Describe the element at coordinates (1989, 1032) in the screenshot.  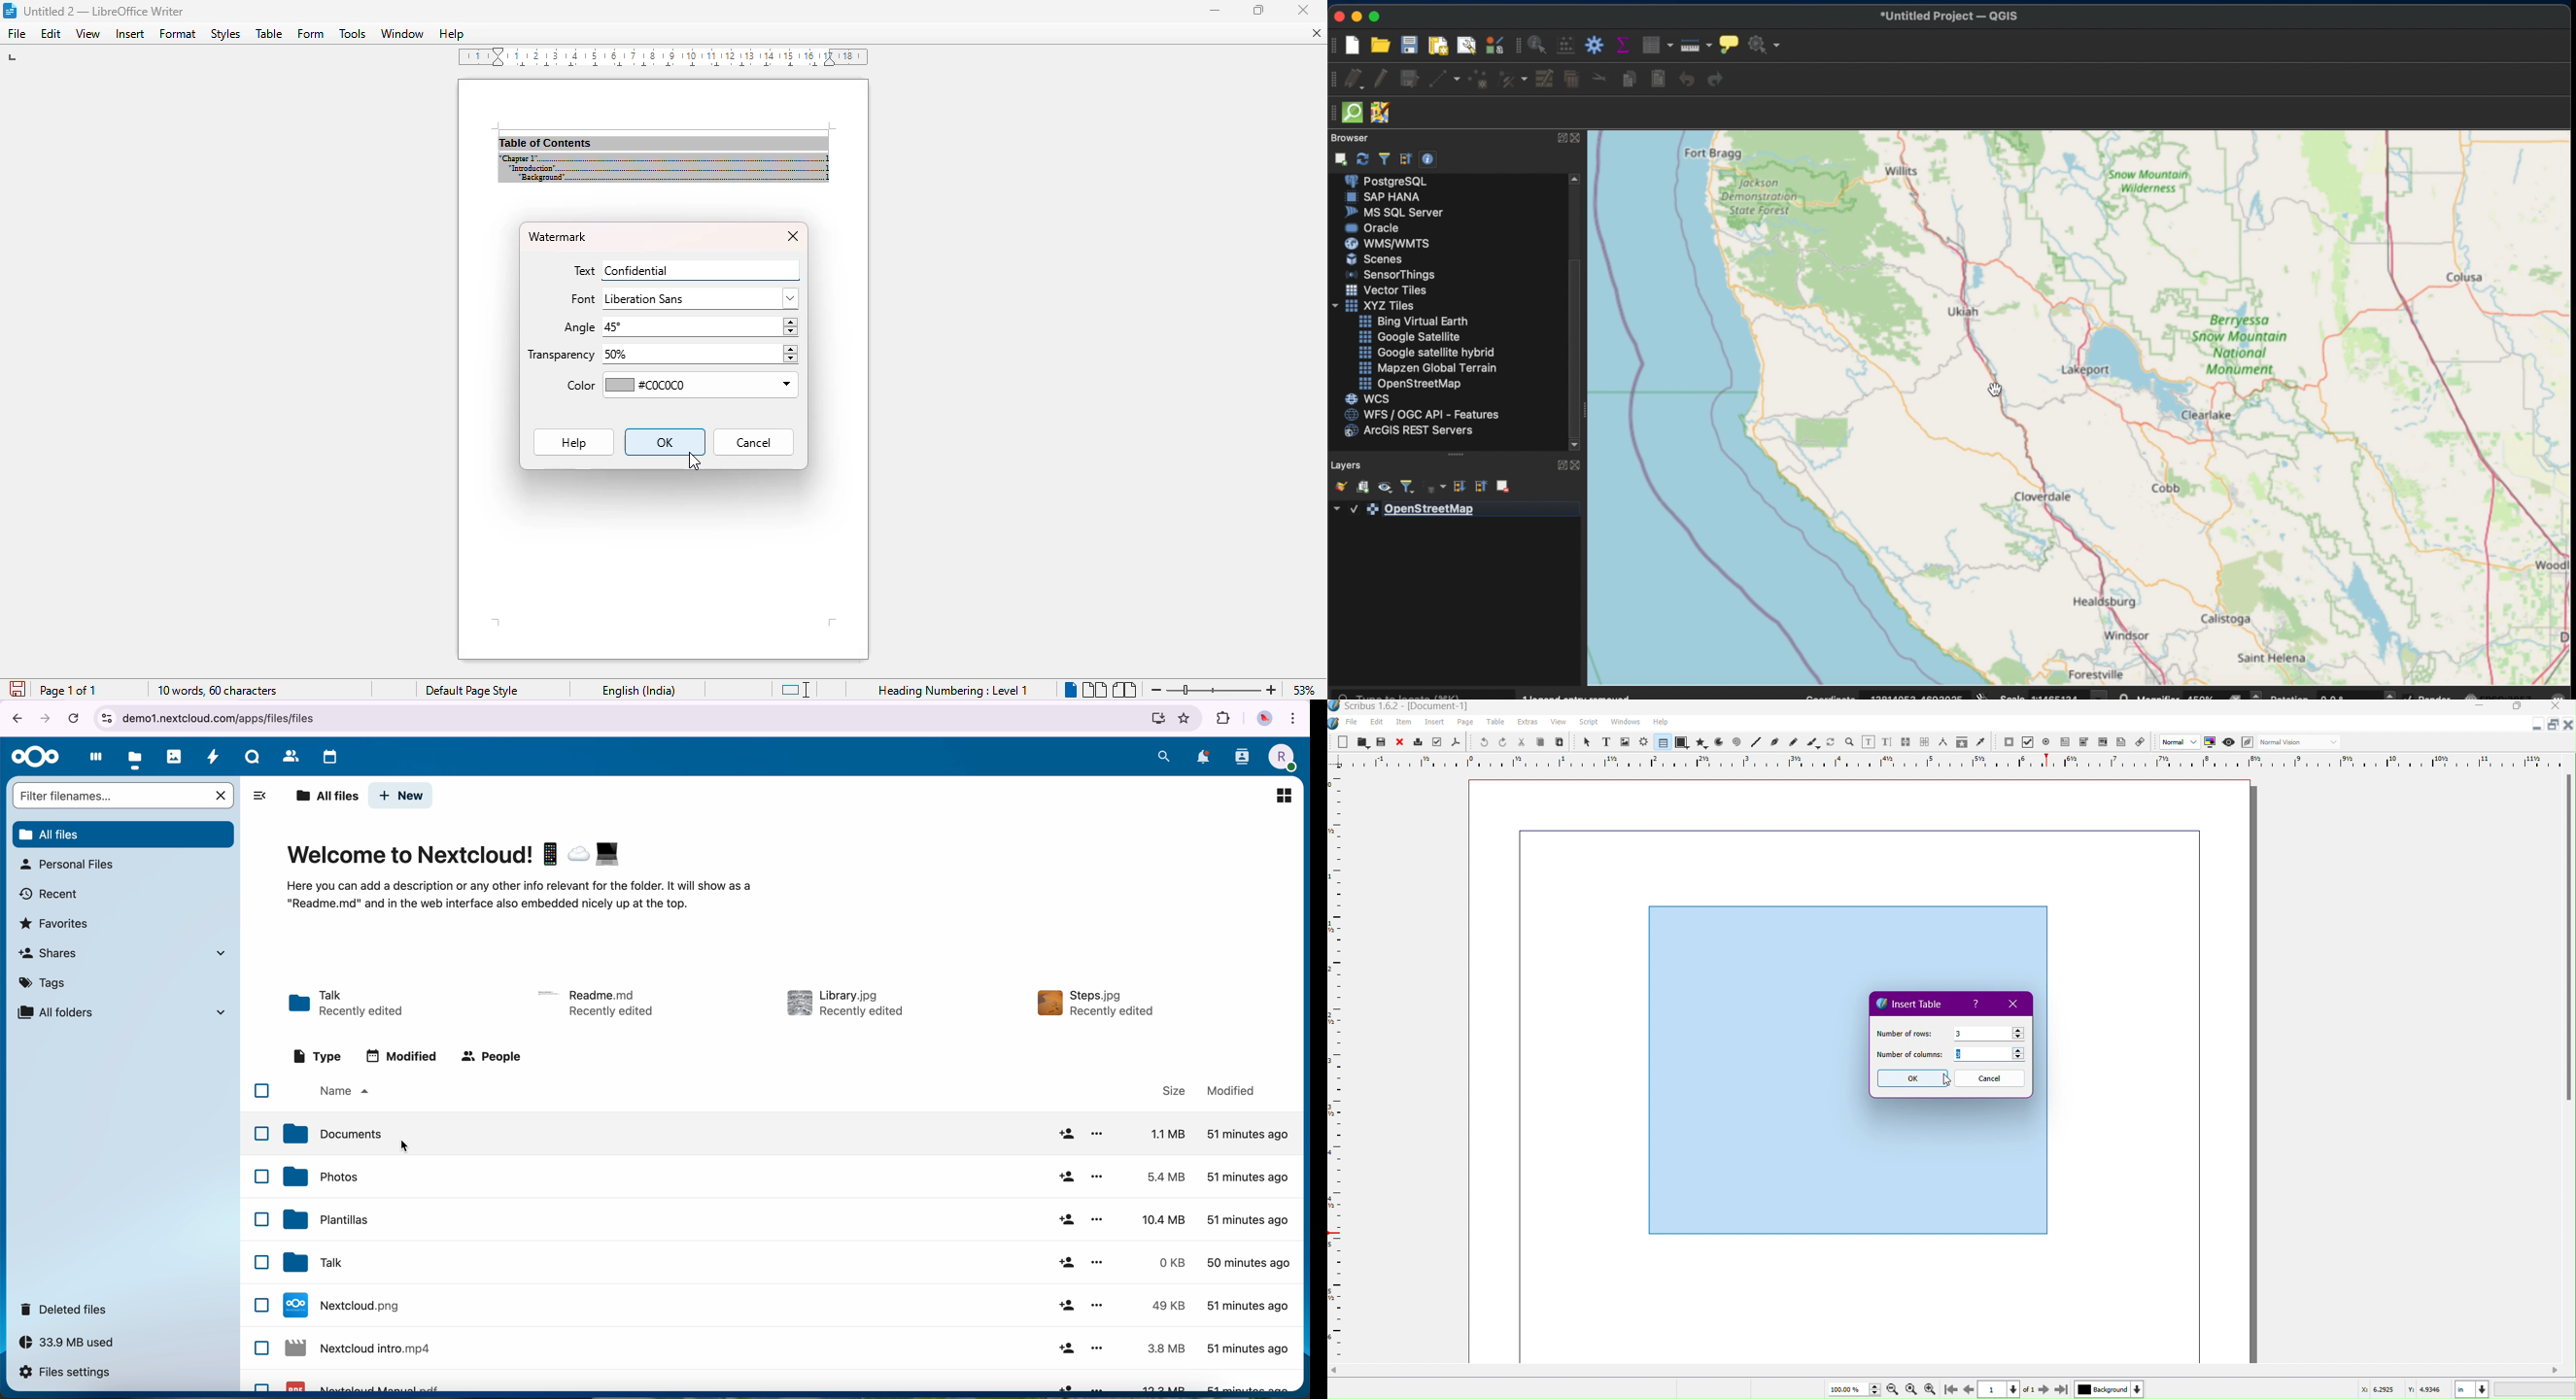
I see `Rows` at that location.